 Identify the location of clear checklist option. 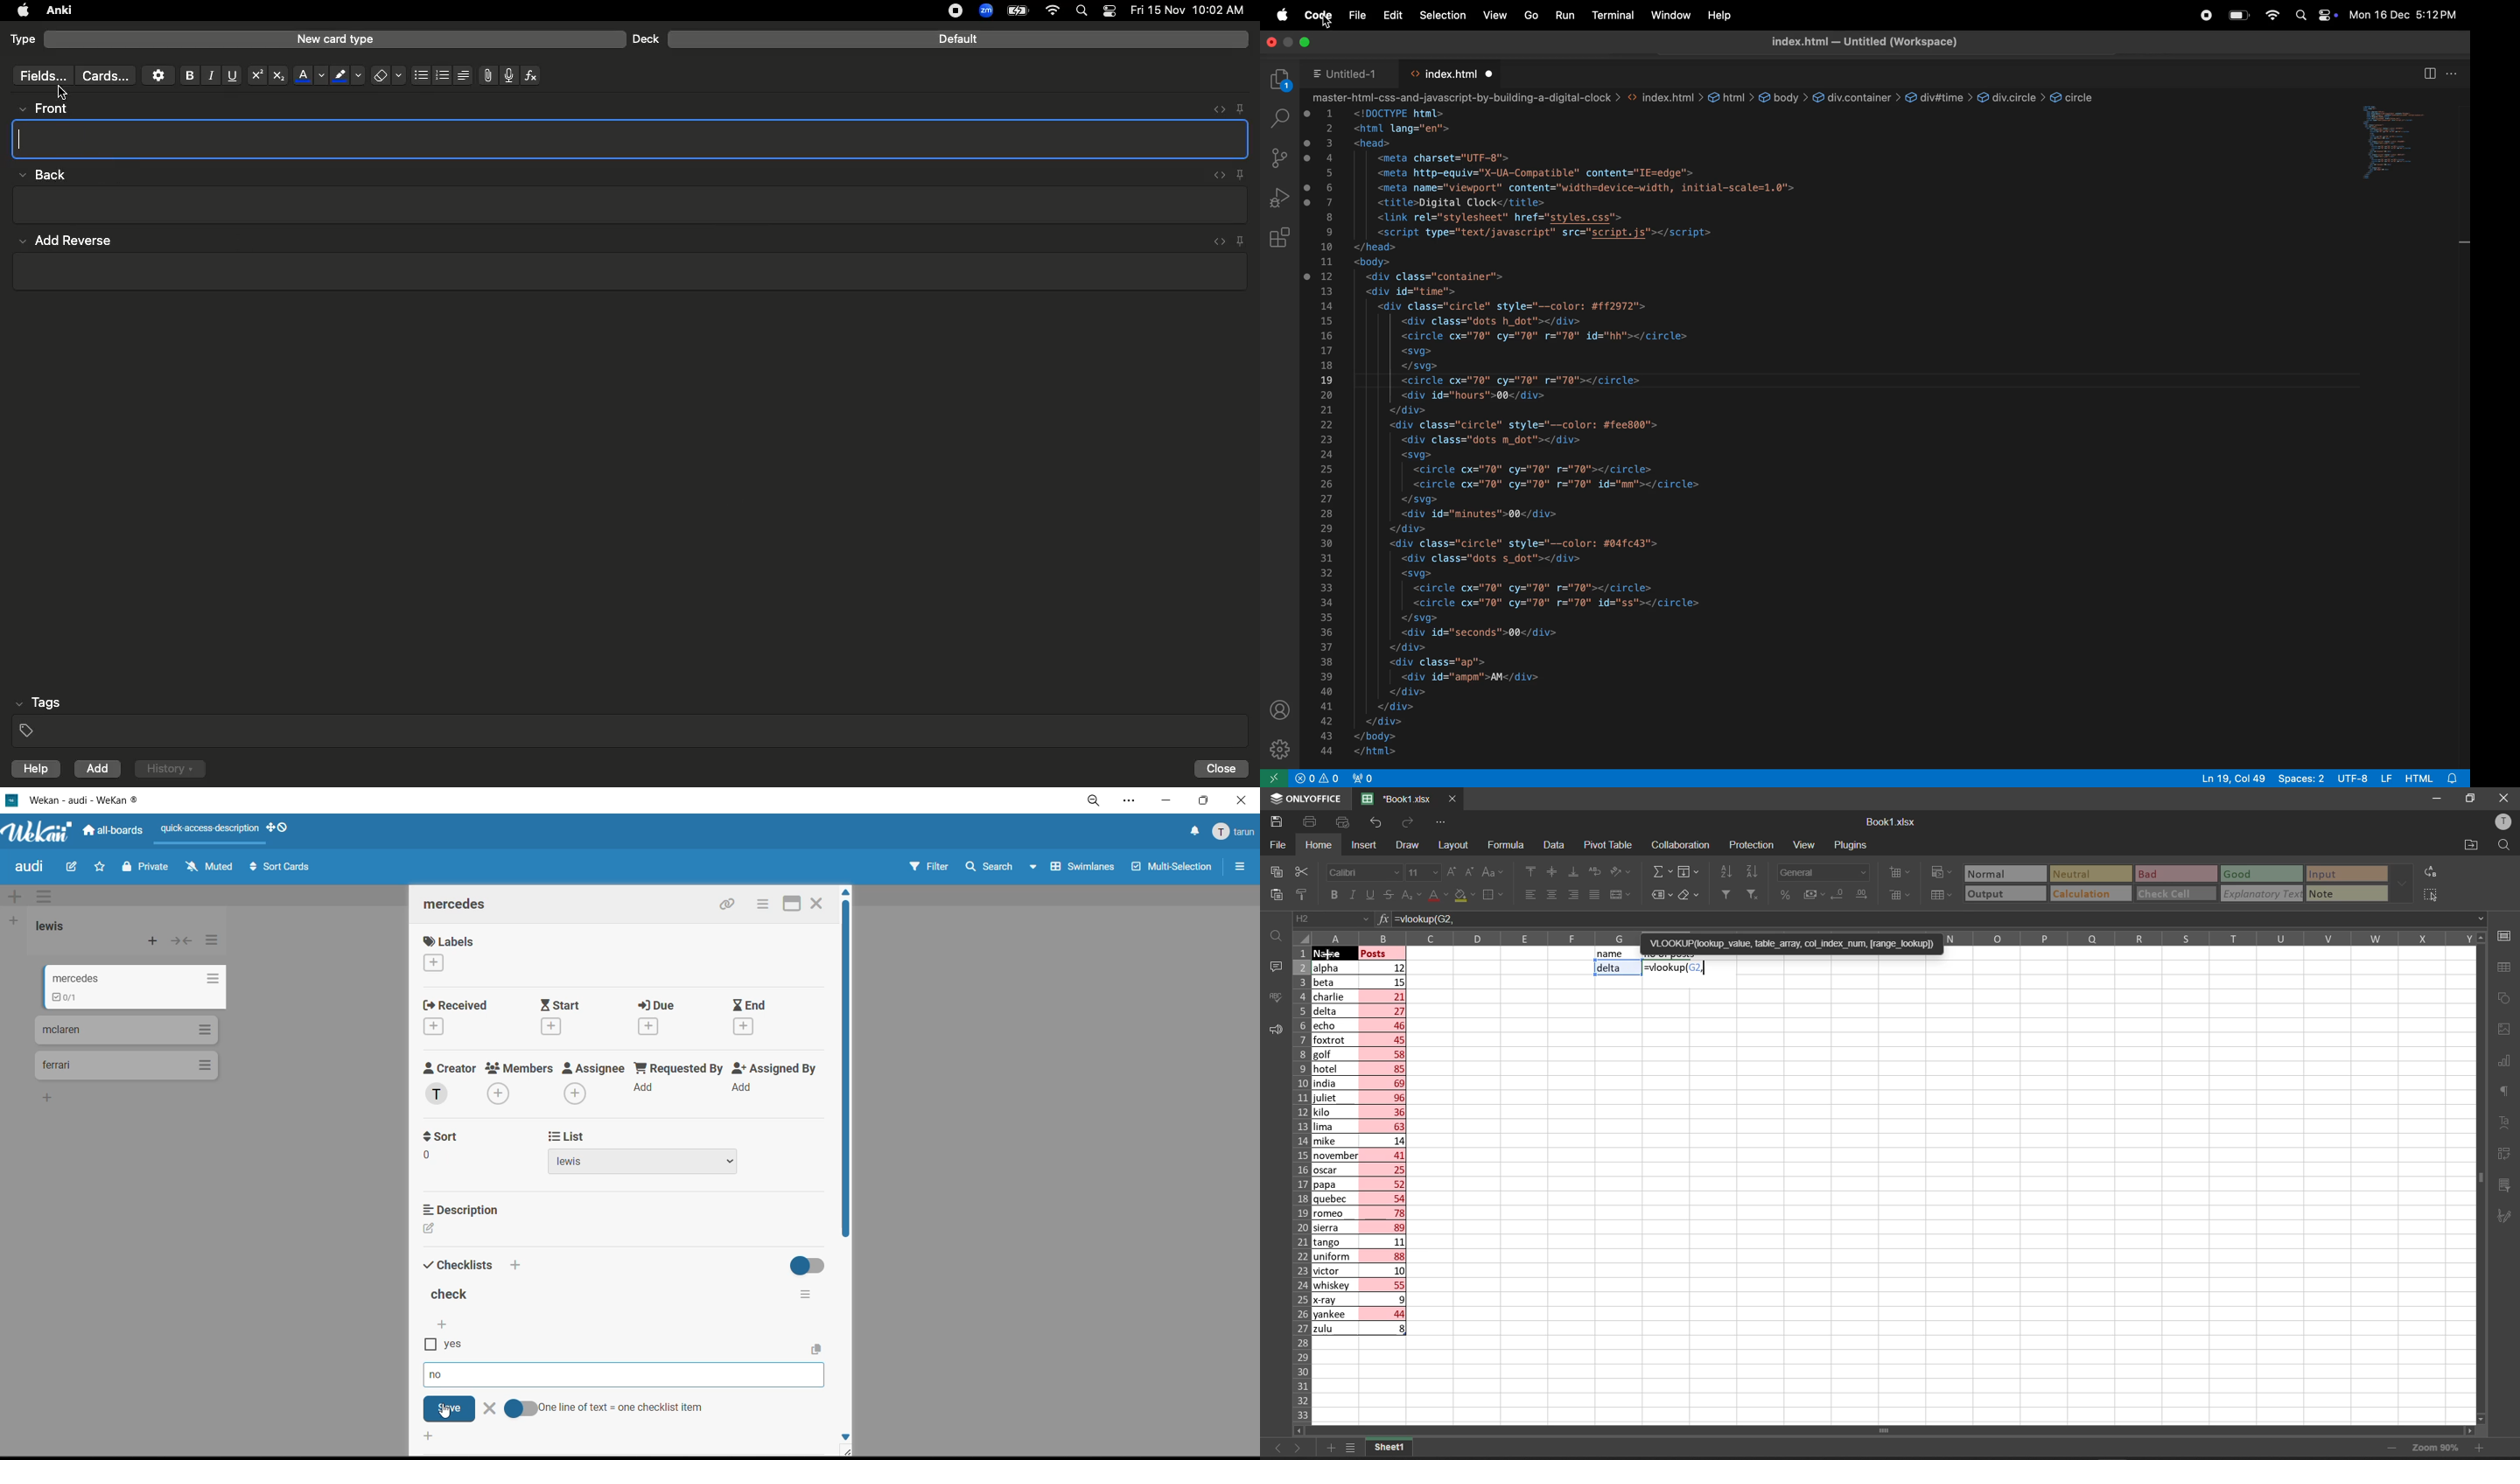
(489, 1410).